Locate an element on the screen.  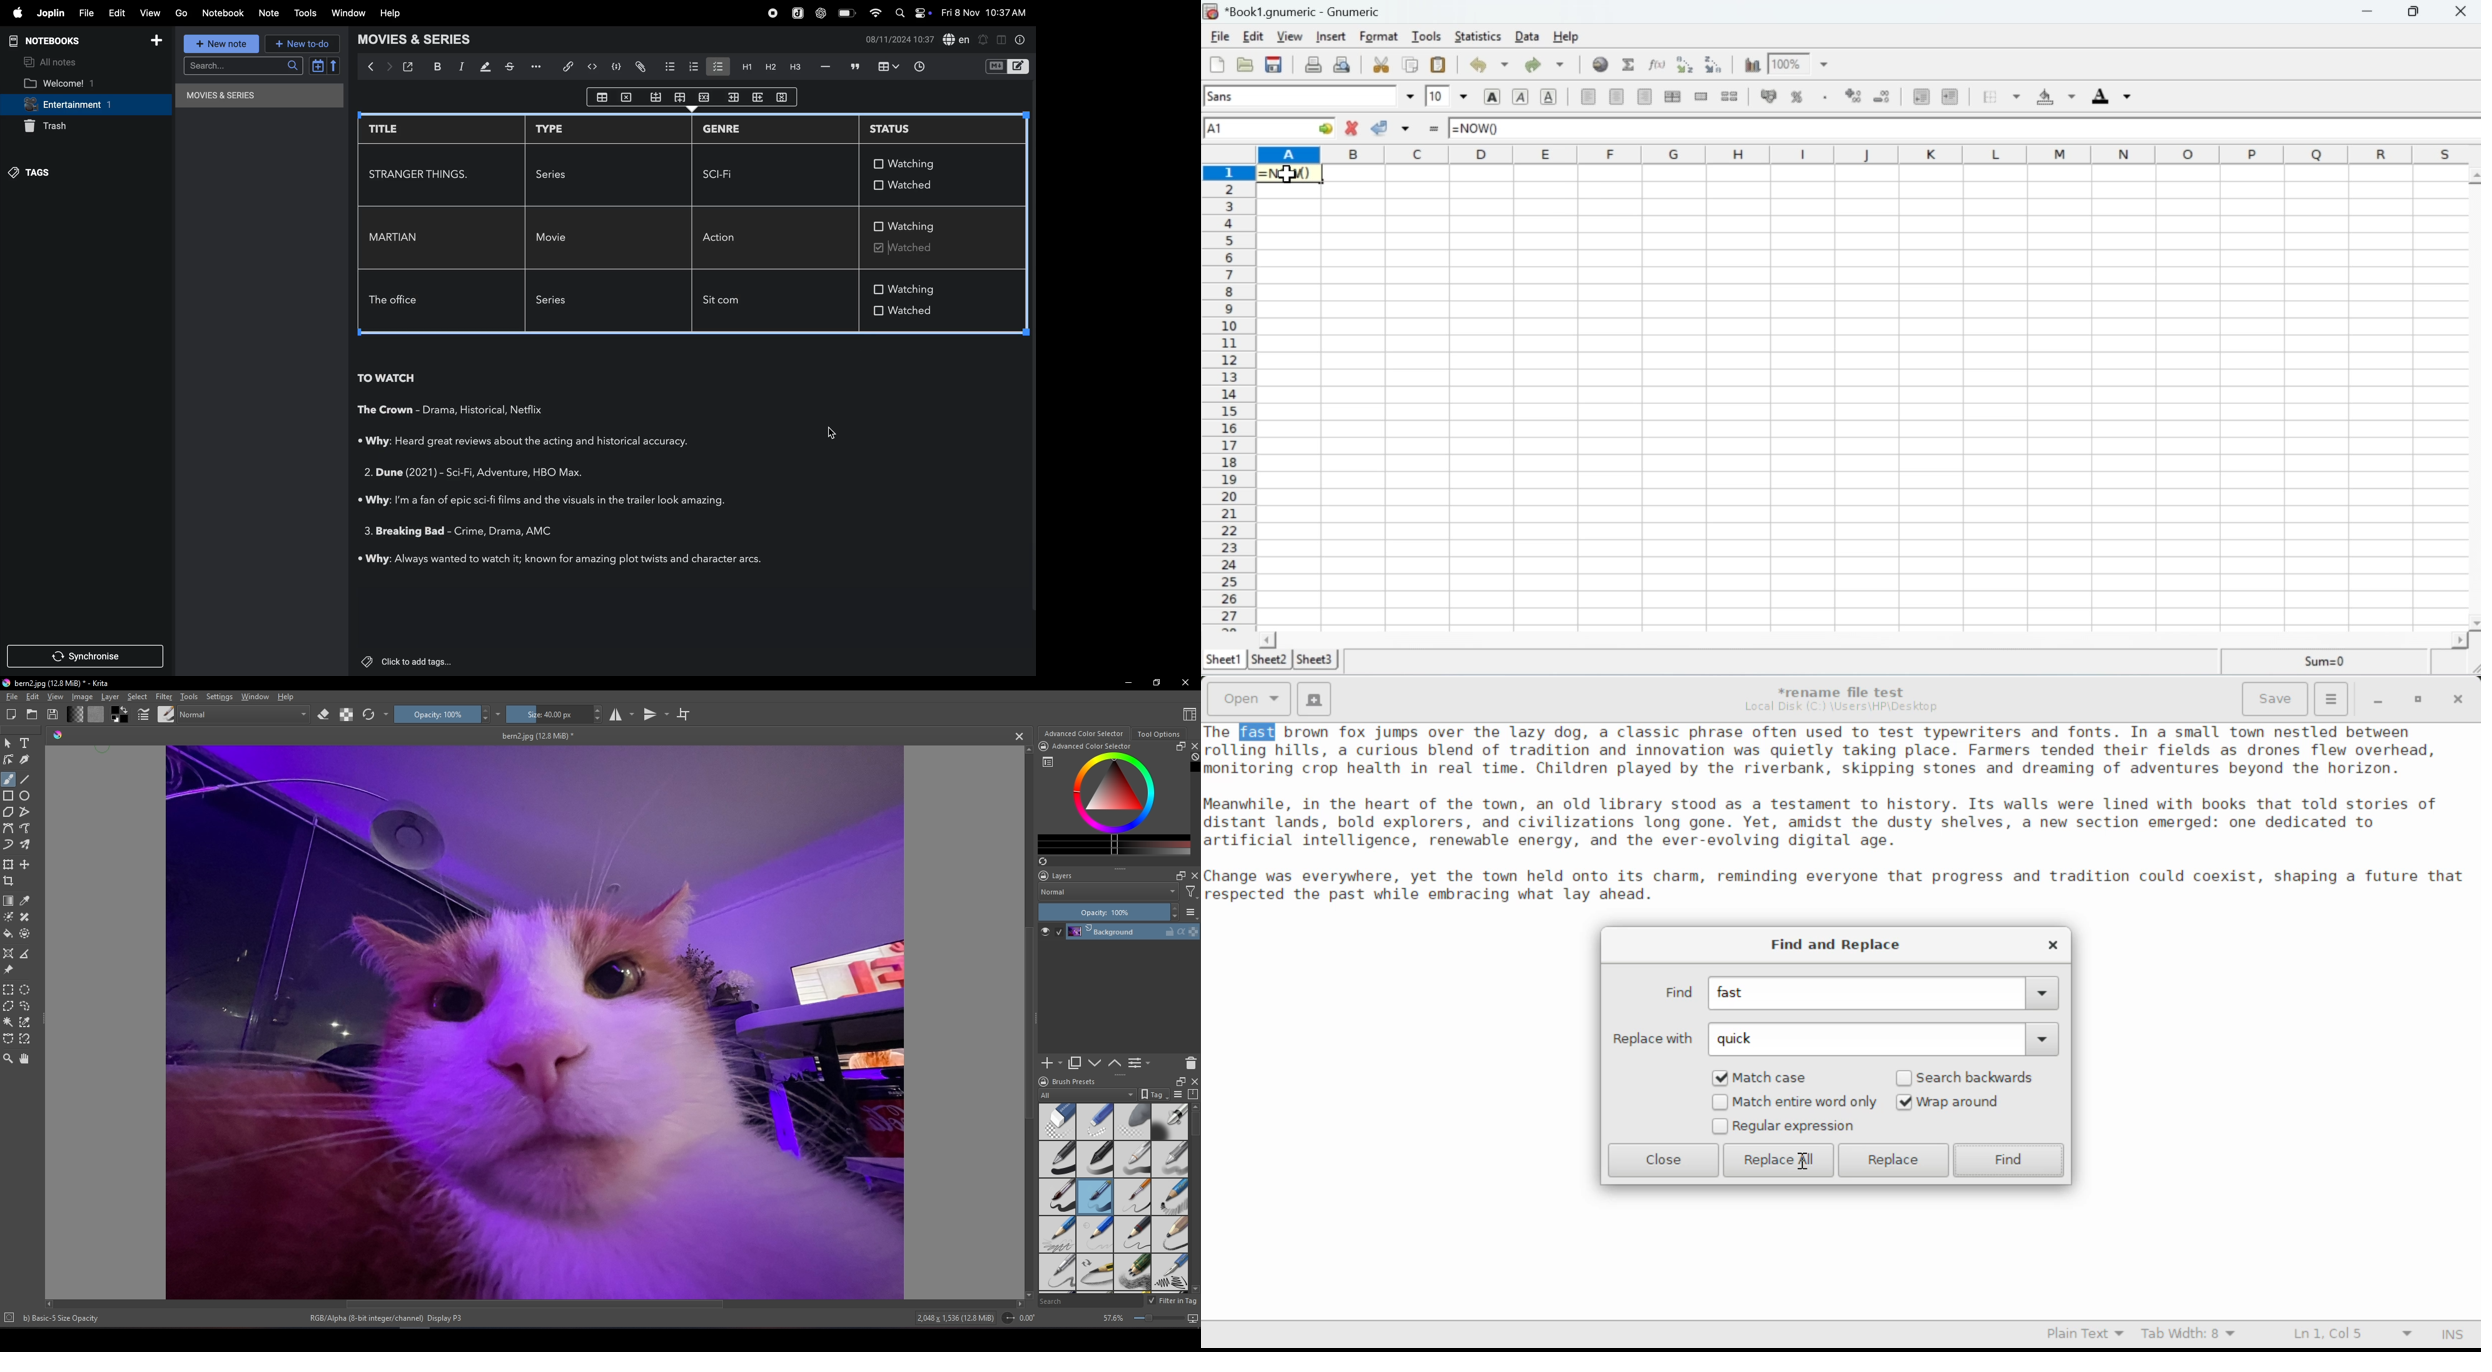
 is located at coordinates (1491, 97).